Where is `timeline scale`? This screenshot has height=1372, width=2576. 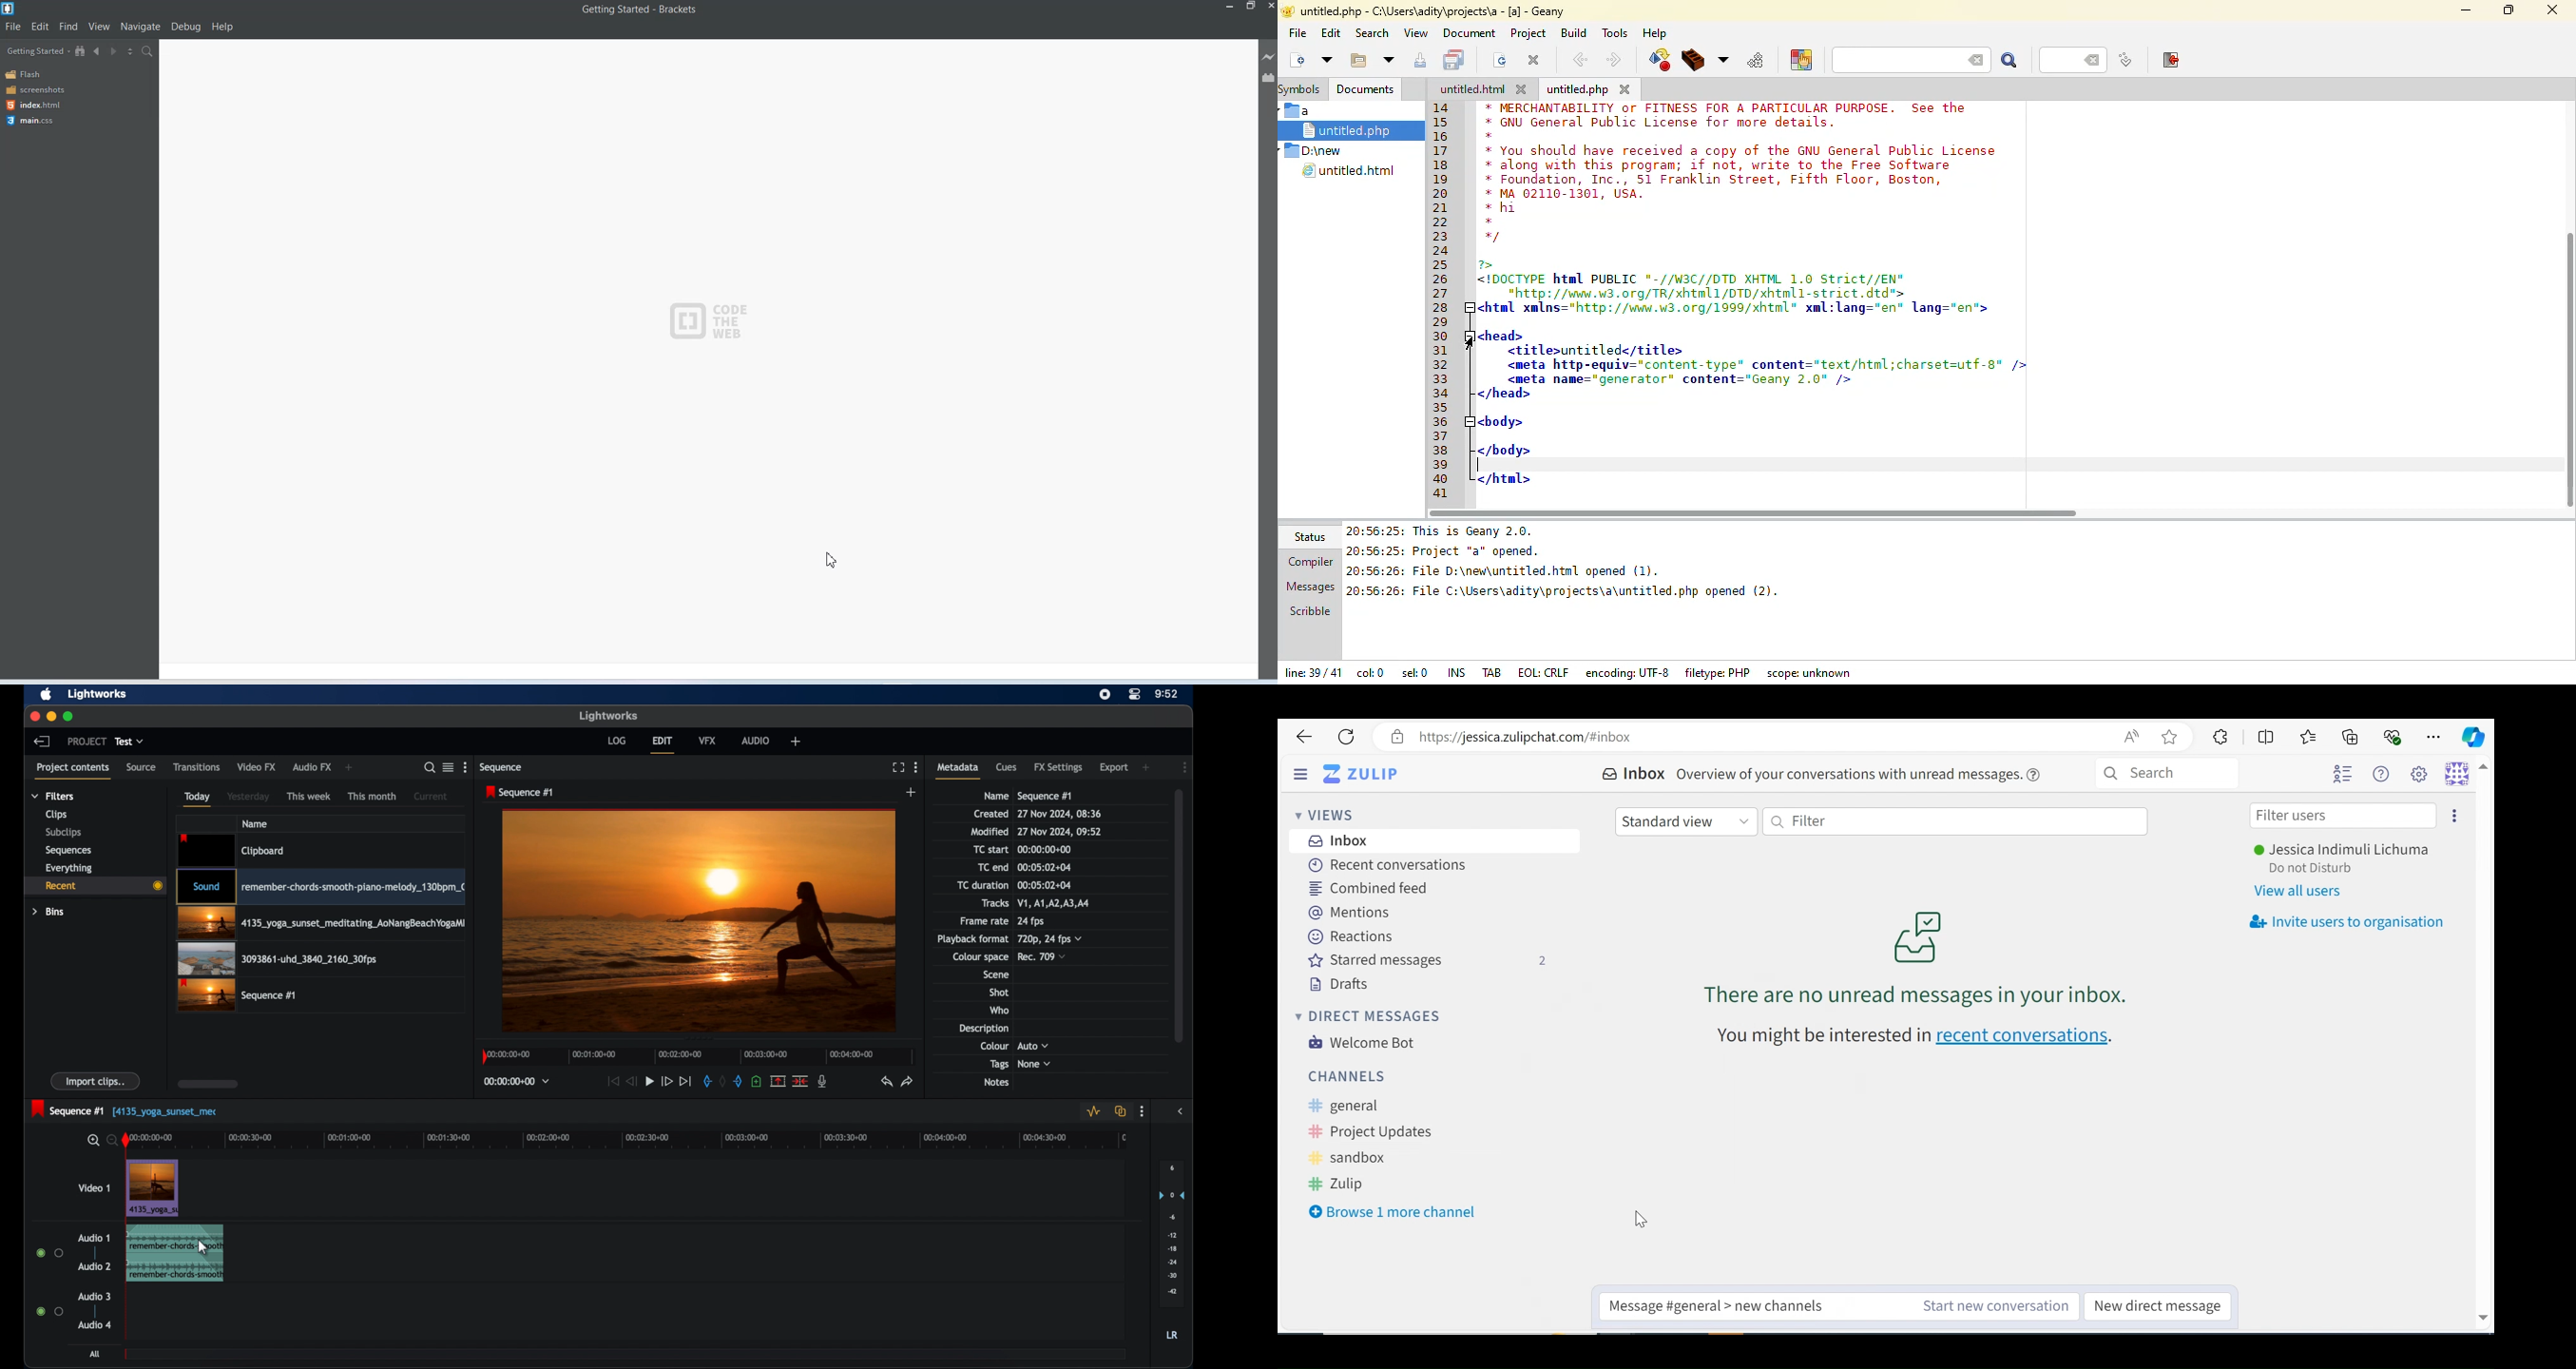
timeline scale is located at coordinates (698, 1057).